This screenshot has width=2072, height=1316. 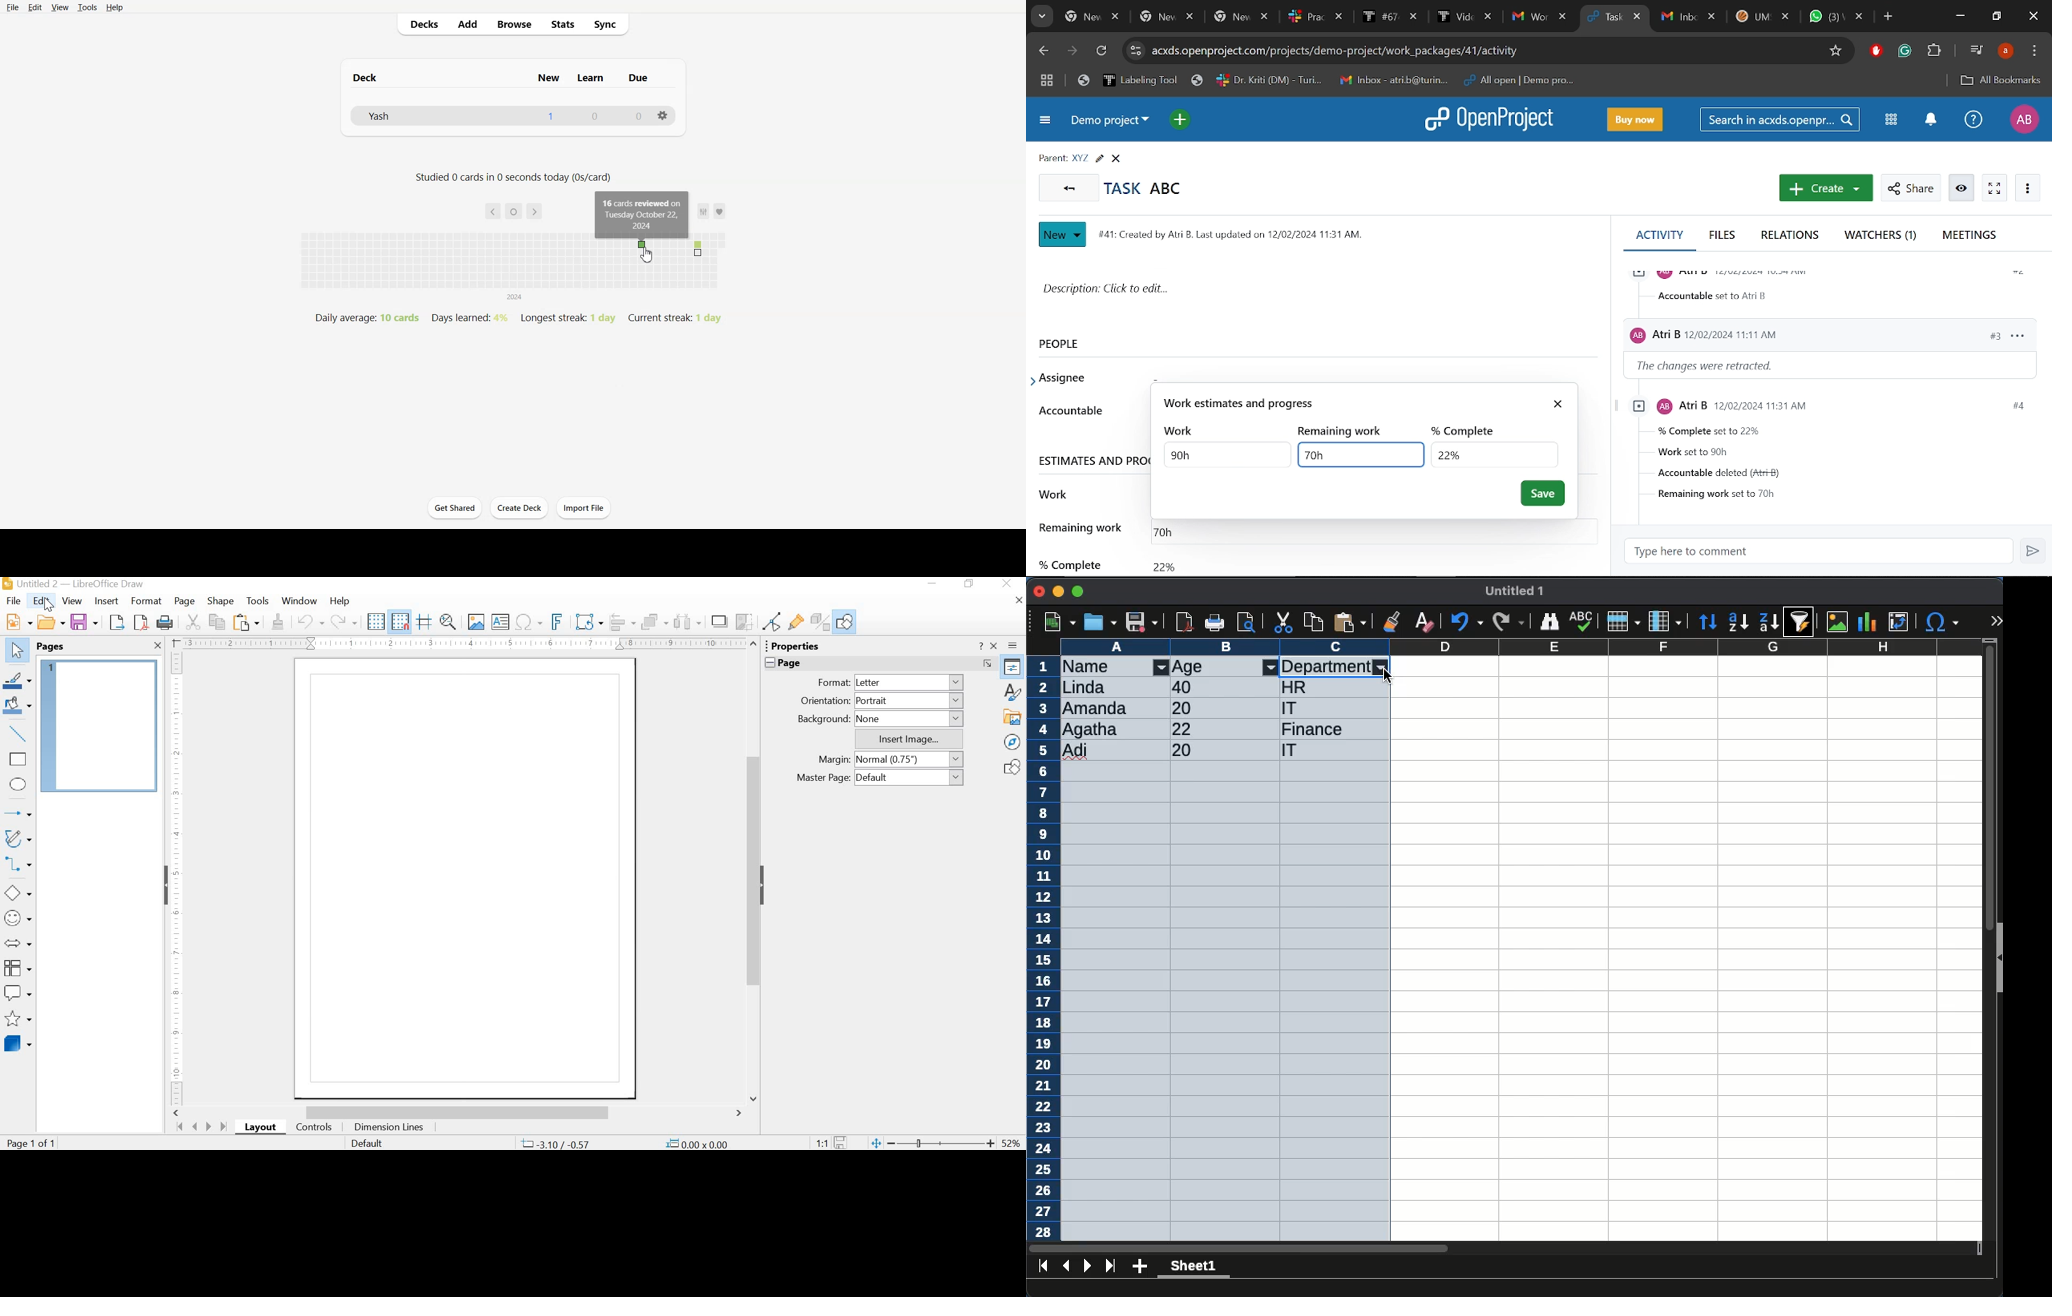 I want to click on Scroll Up or Down, so click(x=751, y=871).